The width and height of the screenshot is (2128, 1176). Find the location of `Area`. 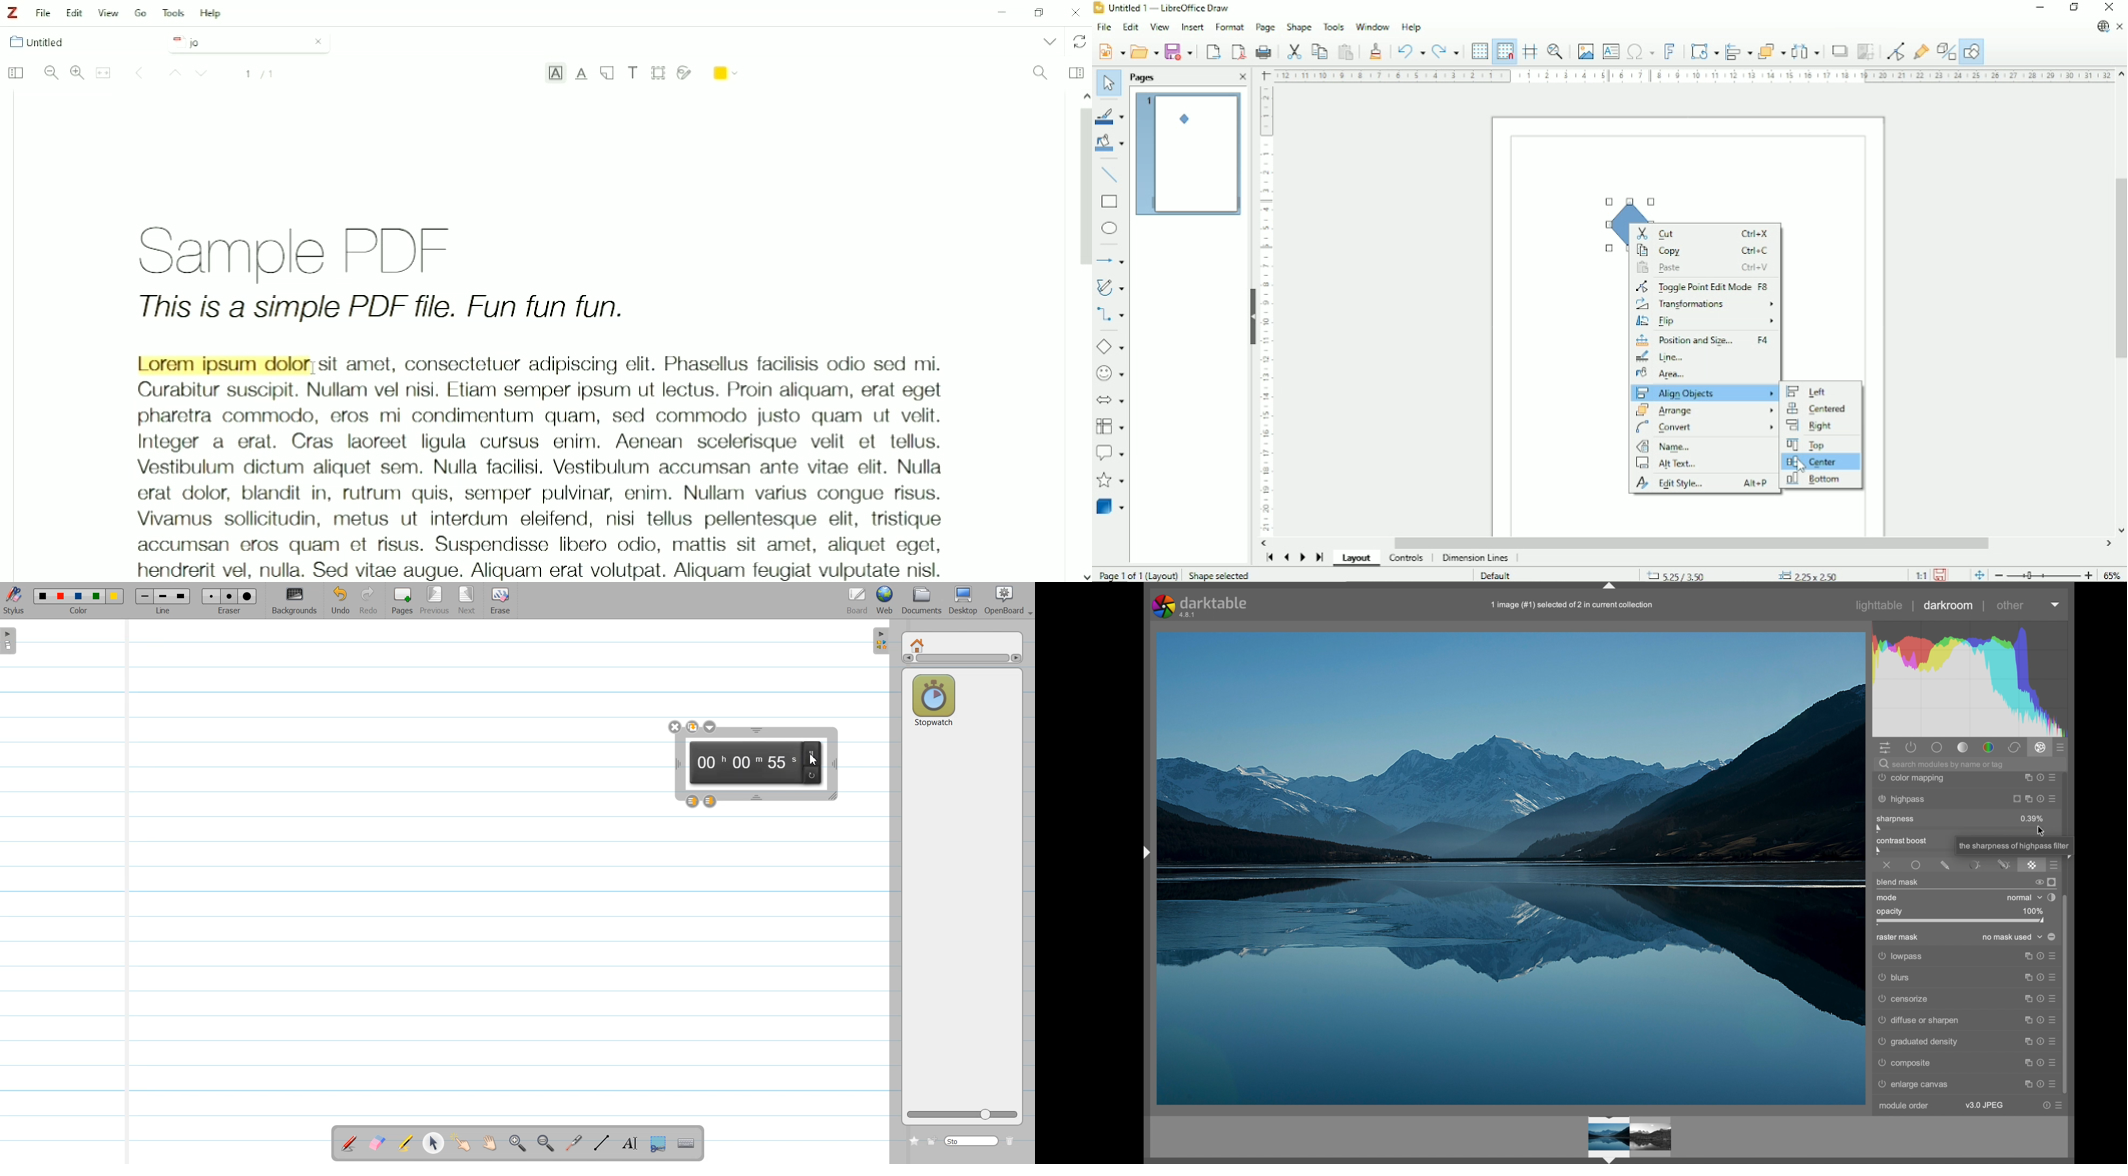

Area is located at coordinates (1704, 374).